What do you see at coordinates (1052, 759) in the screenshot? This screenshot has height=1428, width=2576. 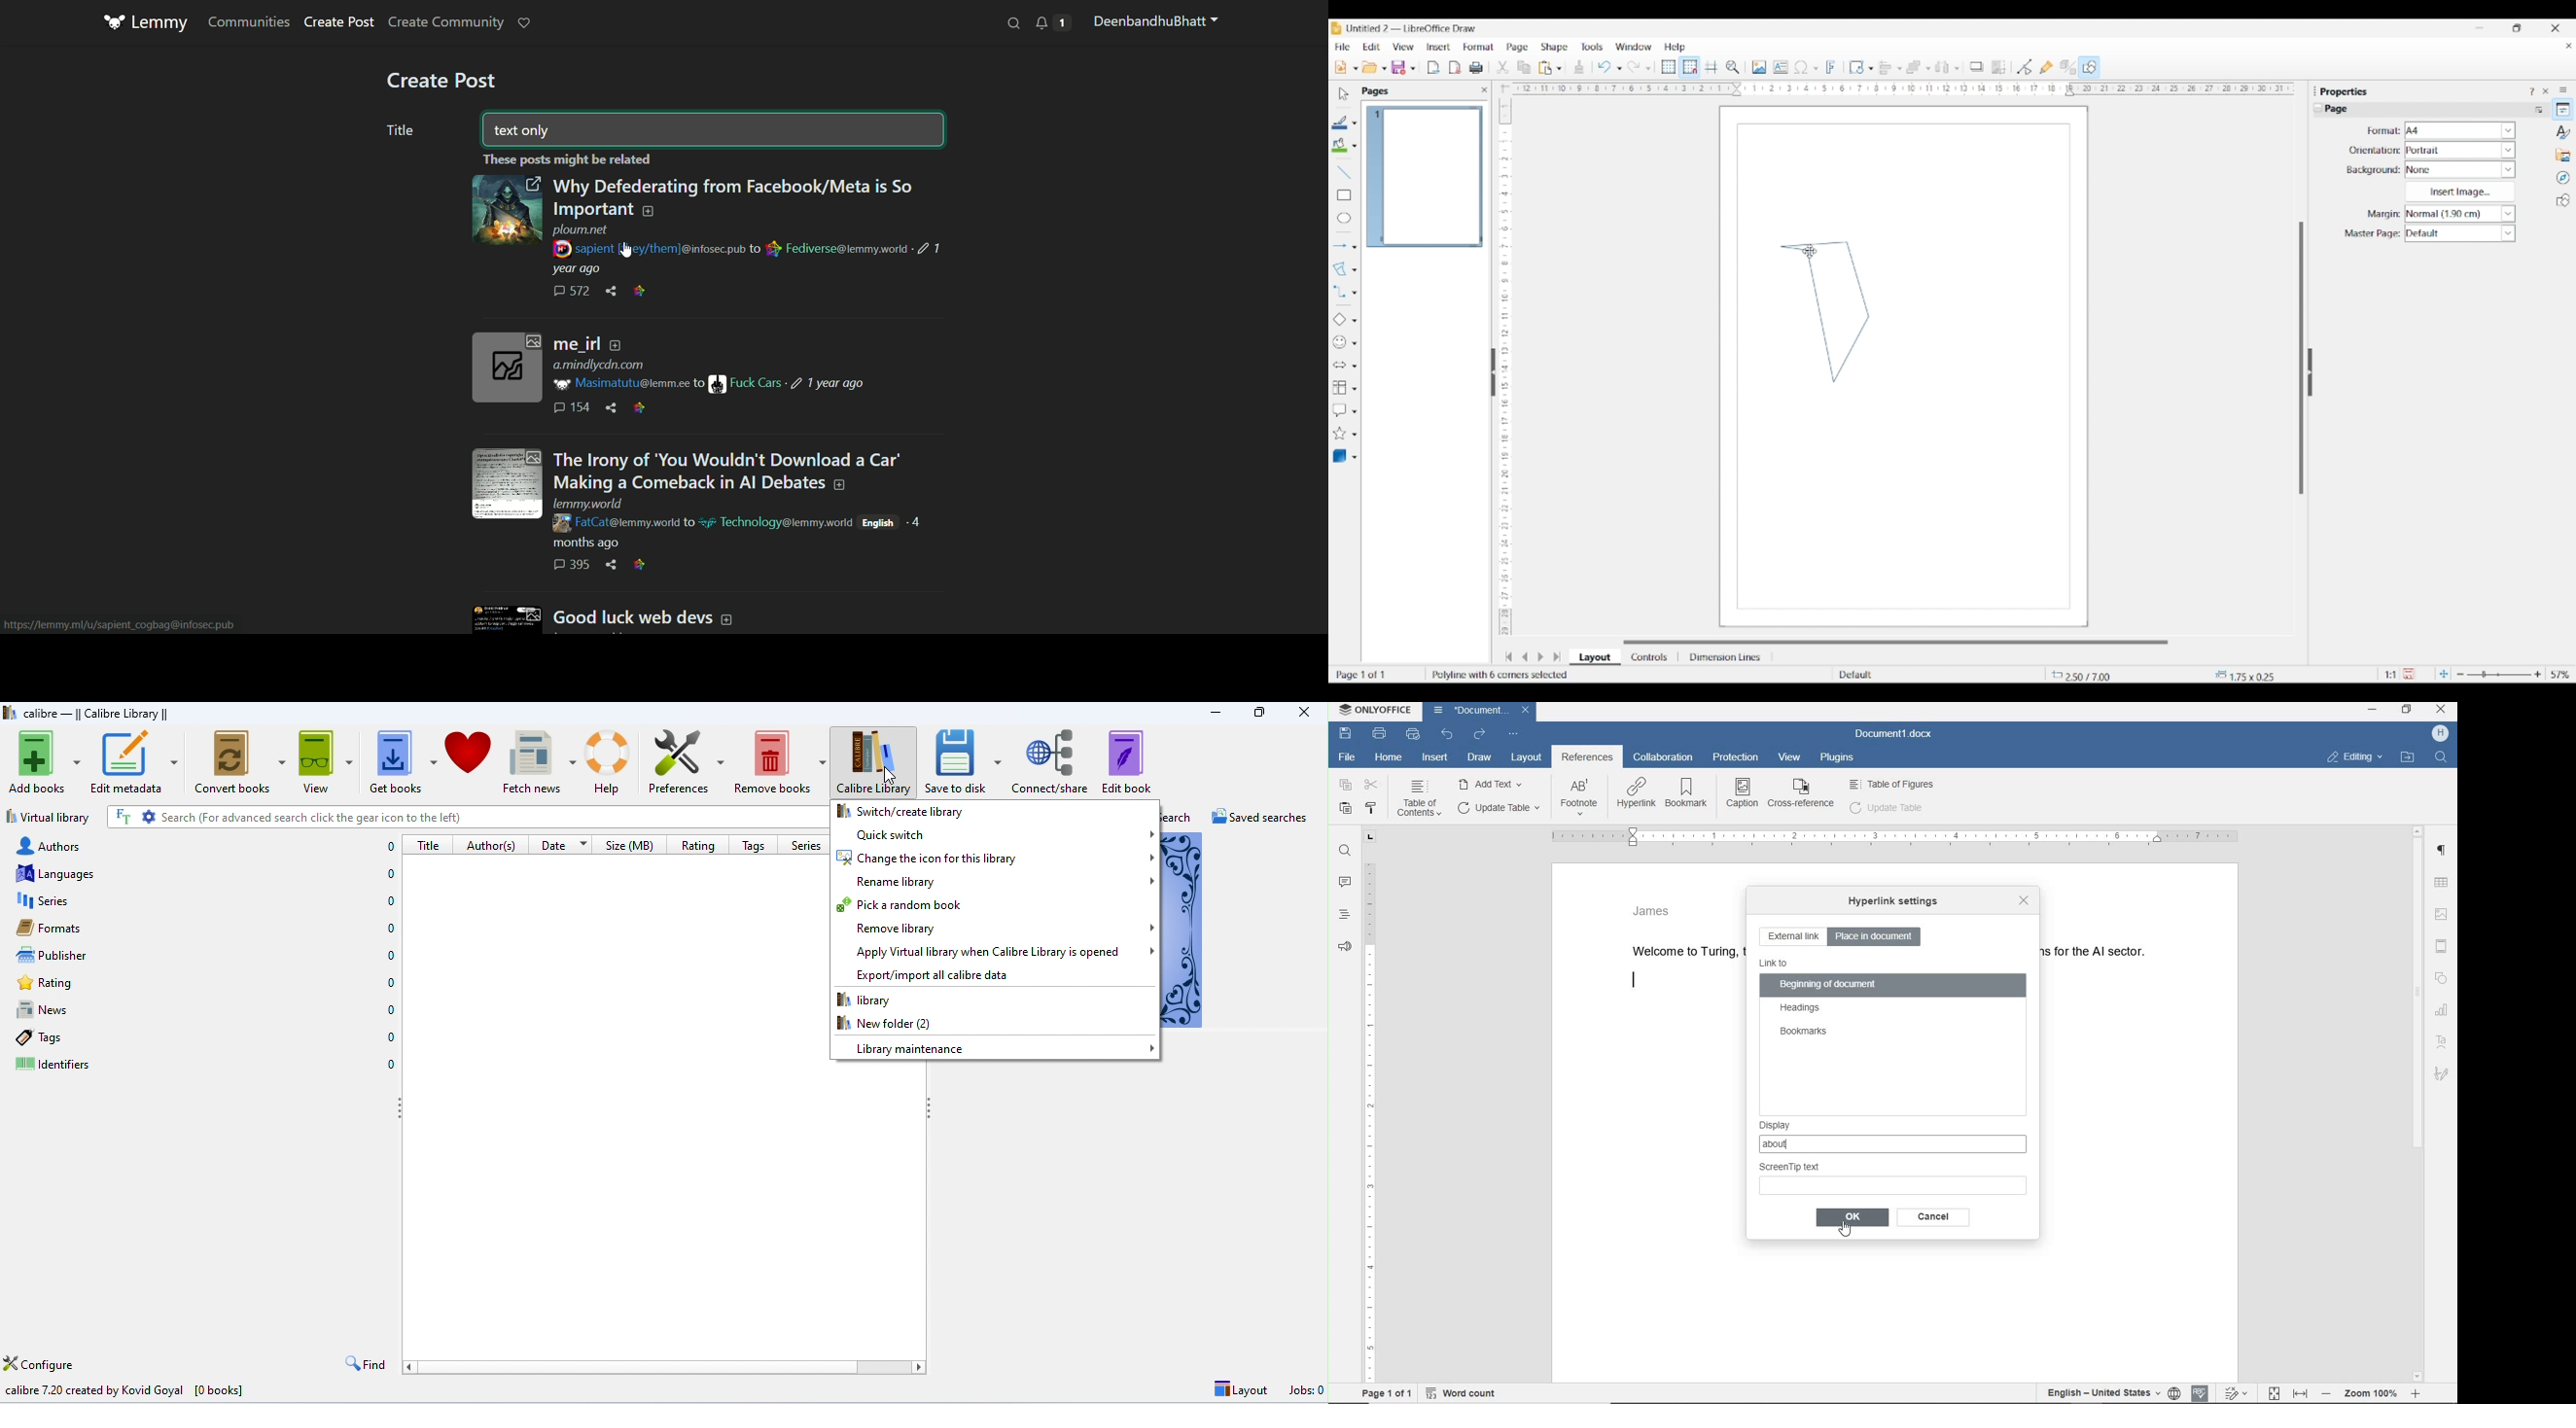 I see `connect / share` at bounding box center [1052, 759].